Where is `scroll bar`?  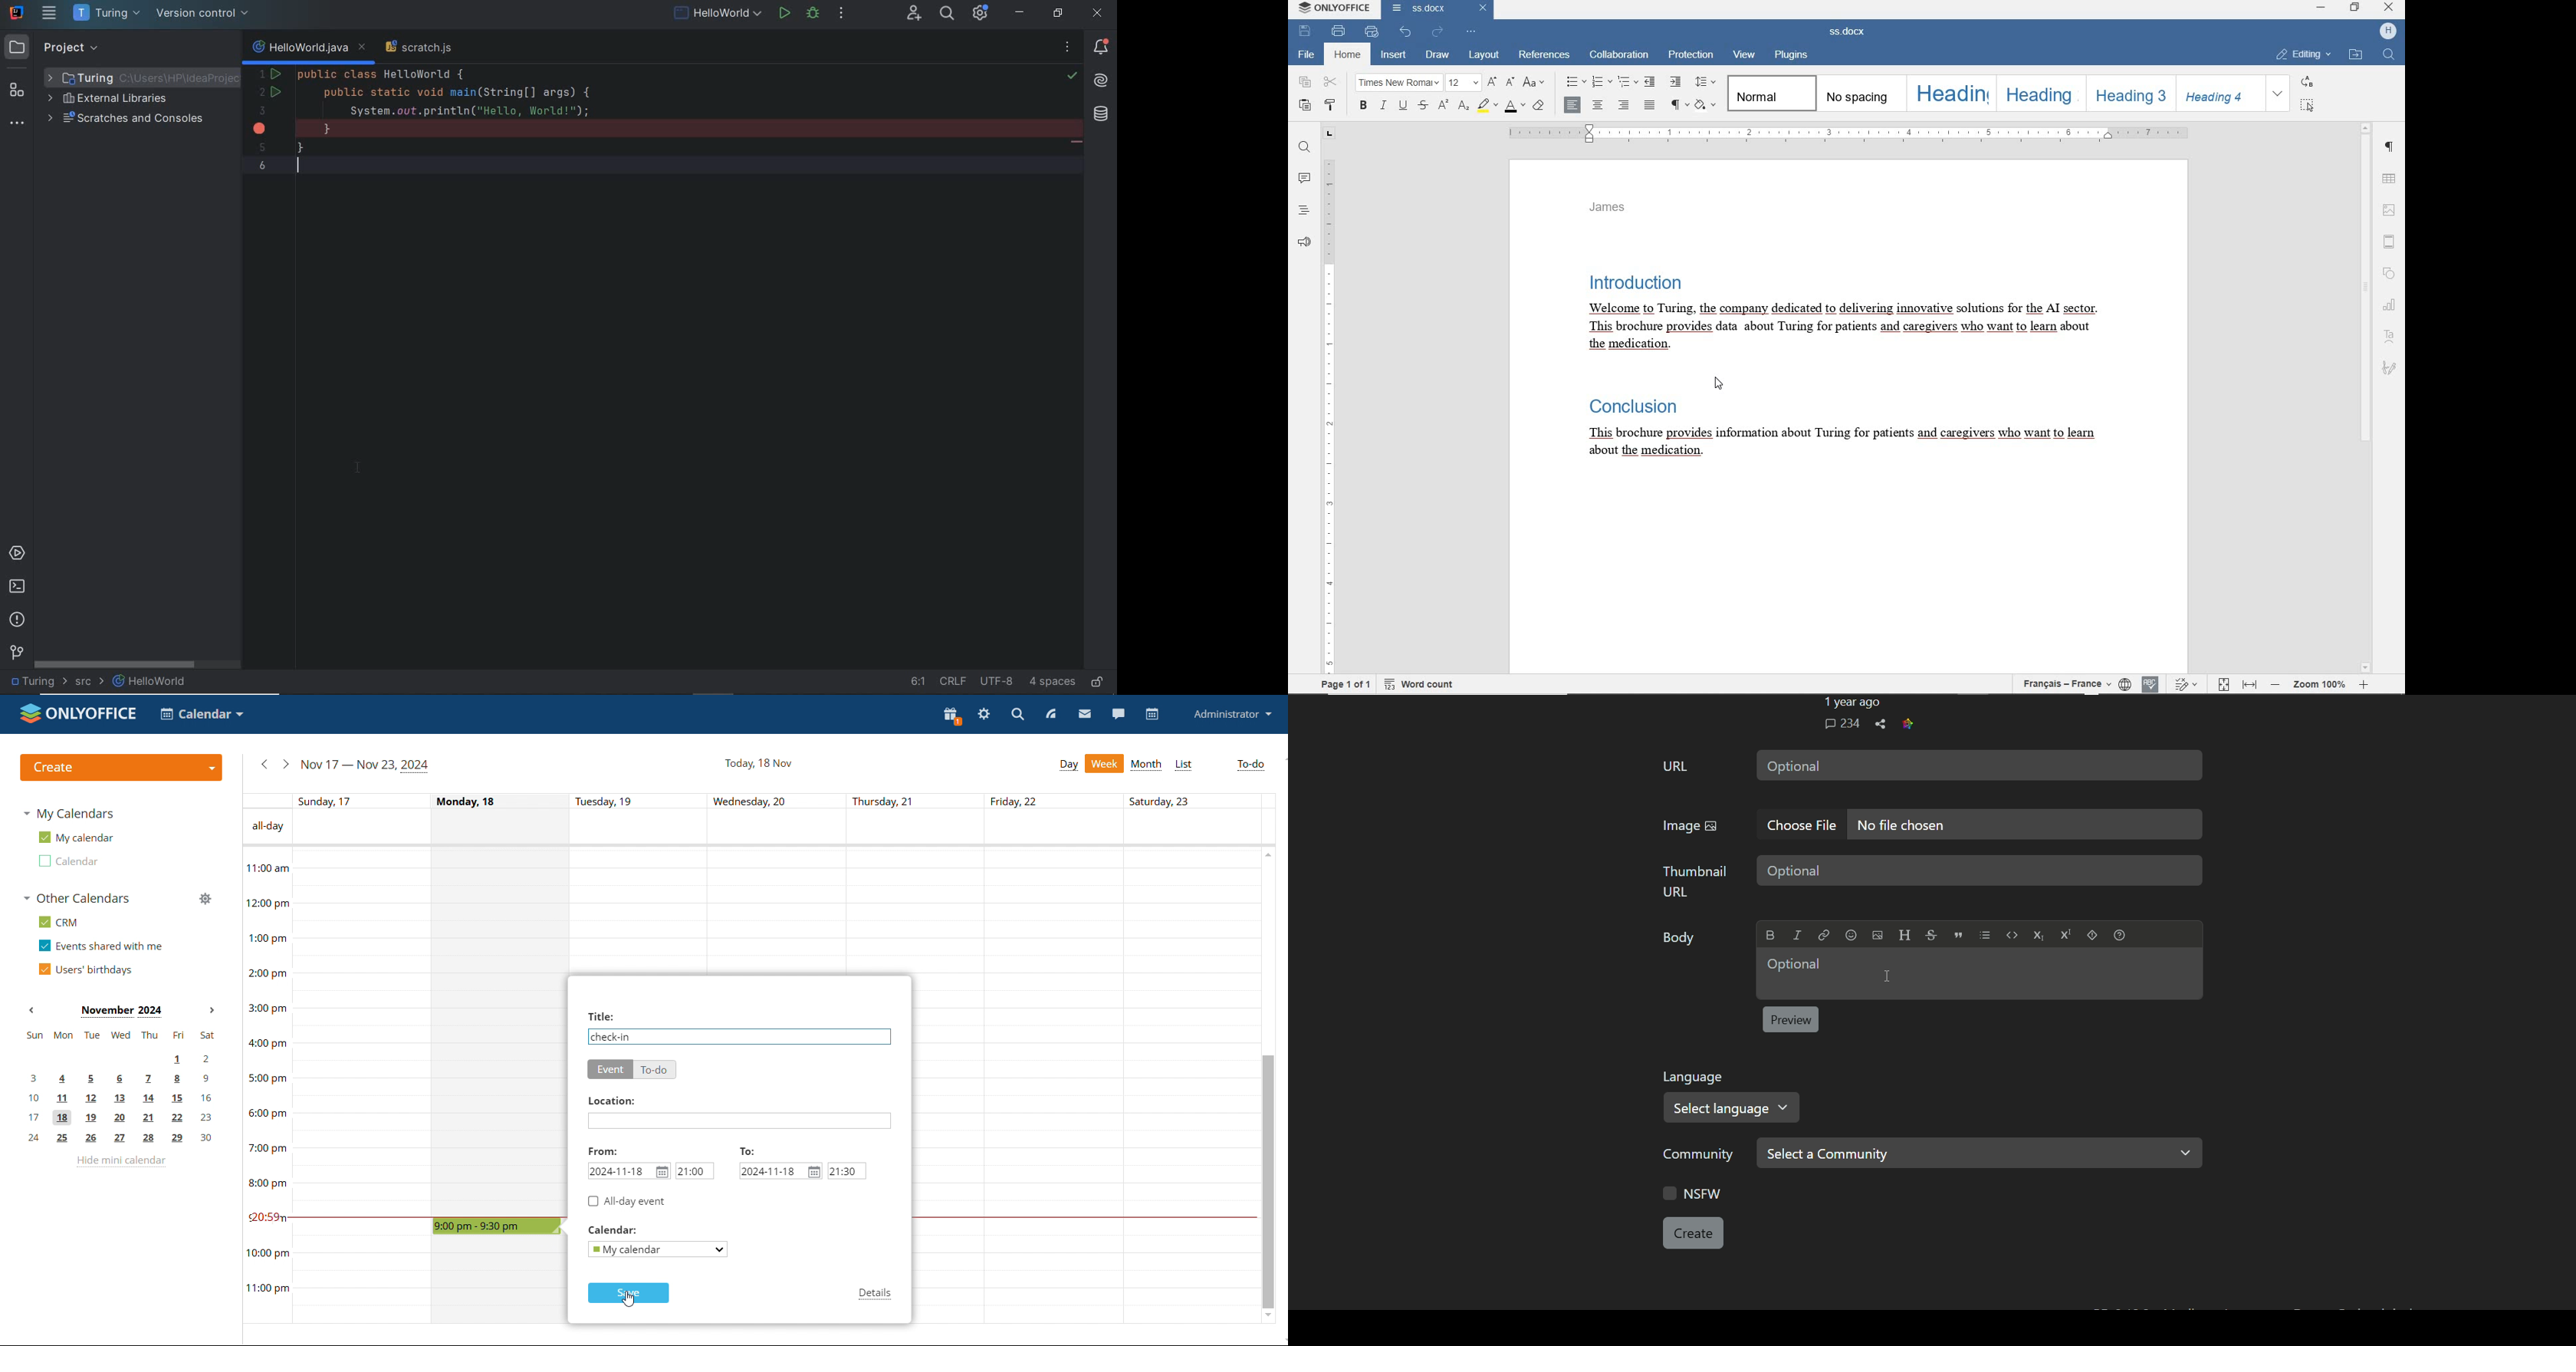
scroll bar is located at coordinates (138, 664).